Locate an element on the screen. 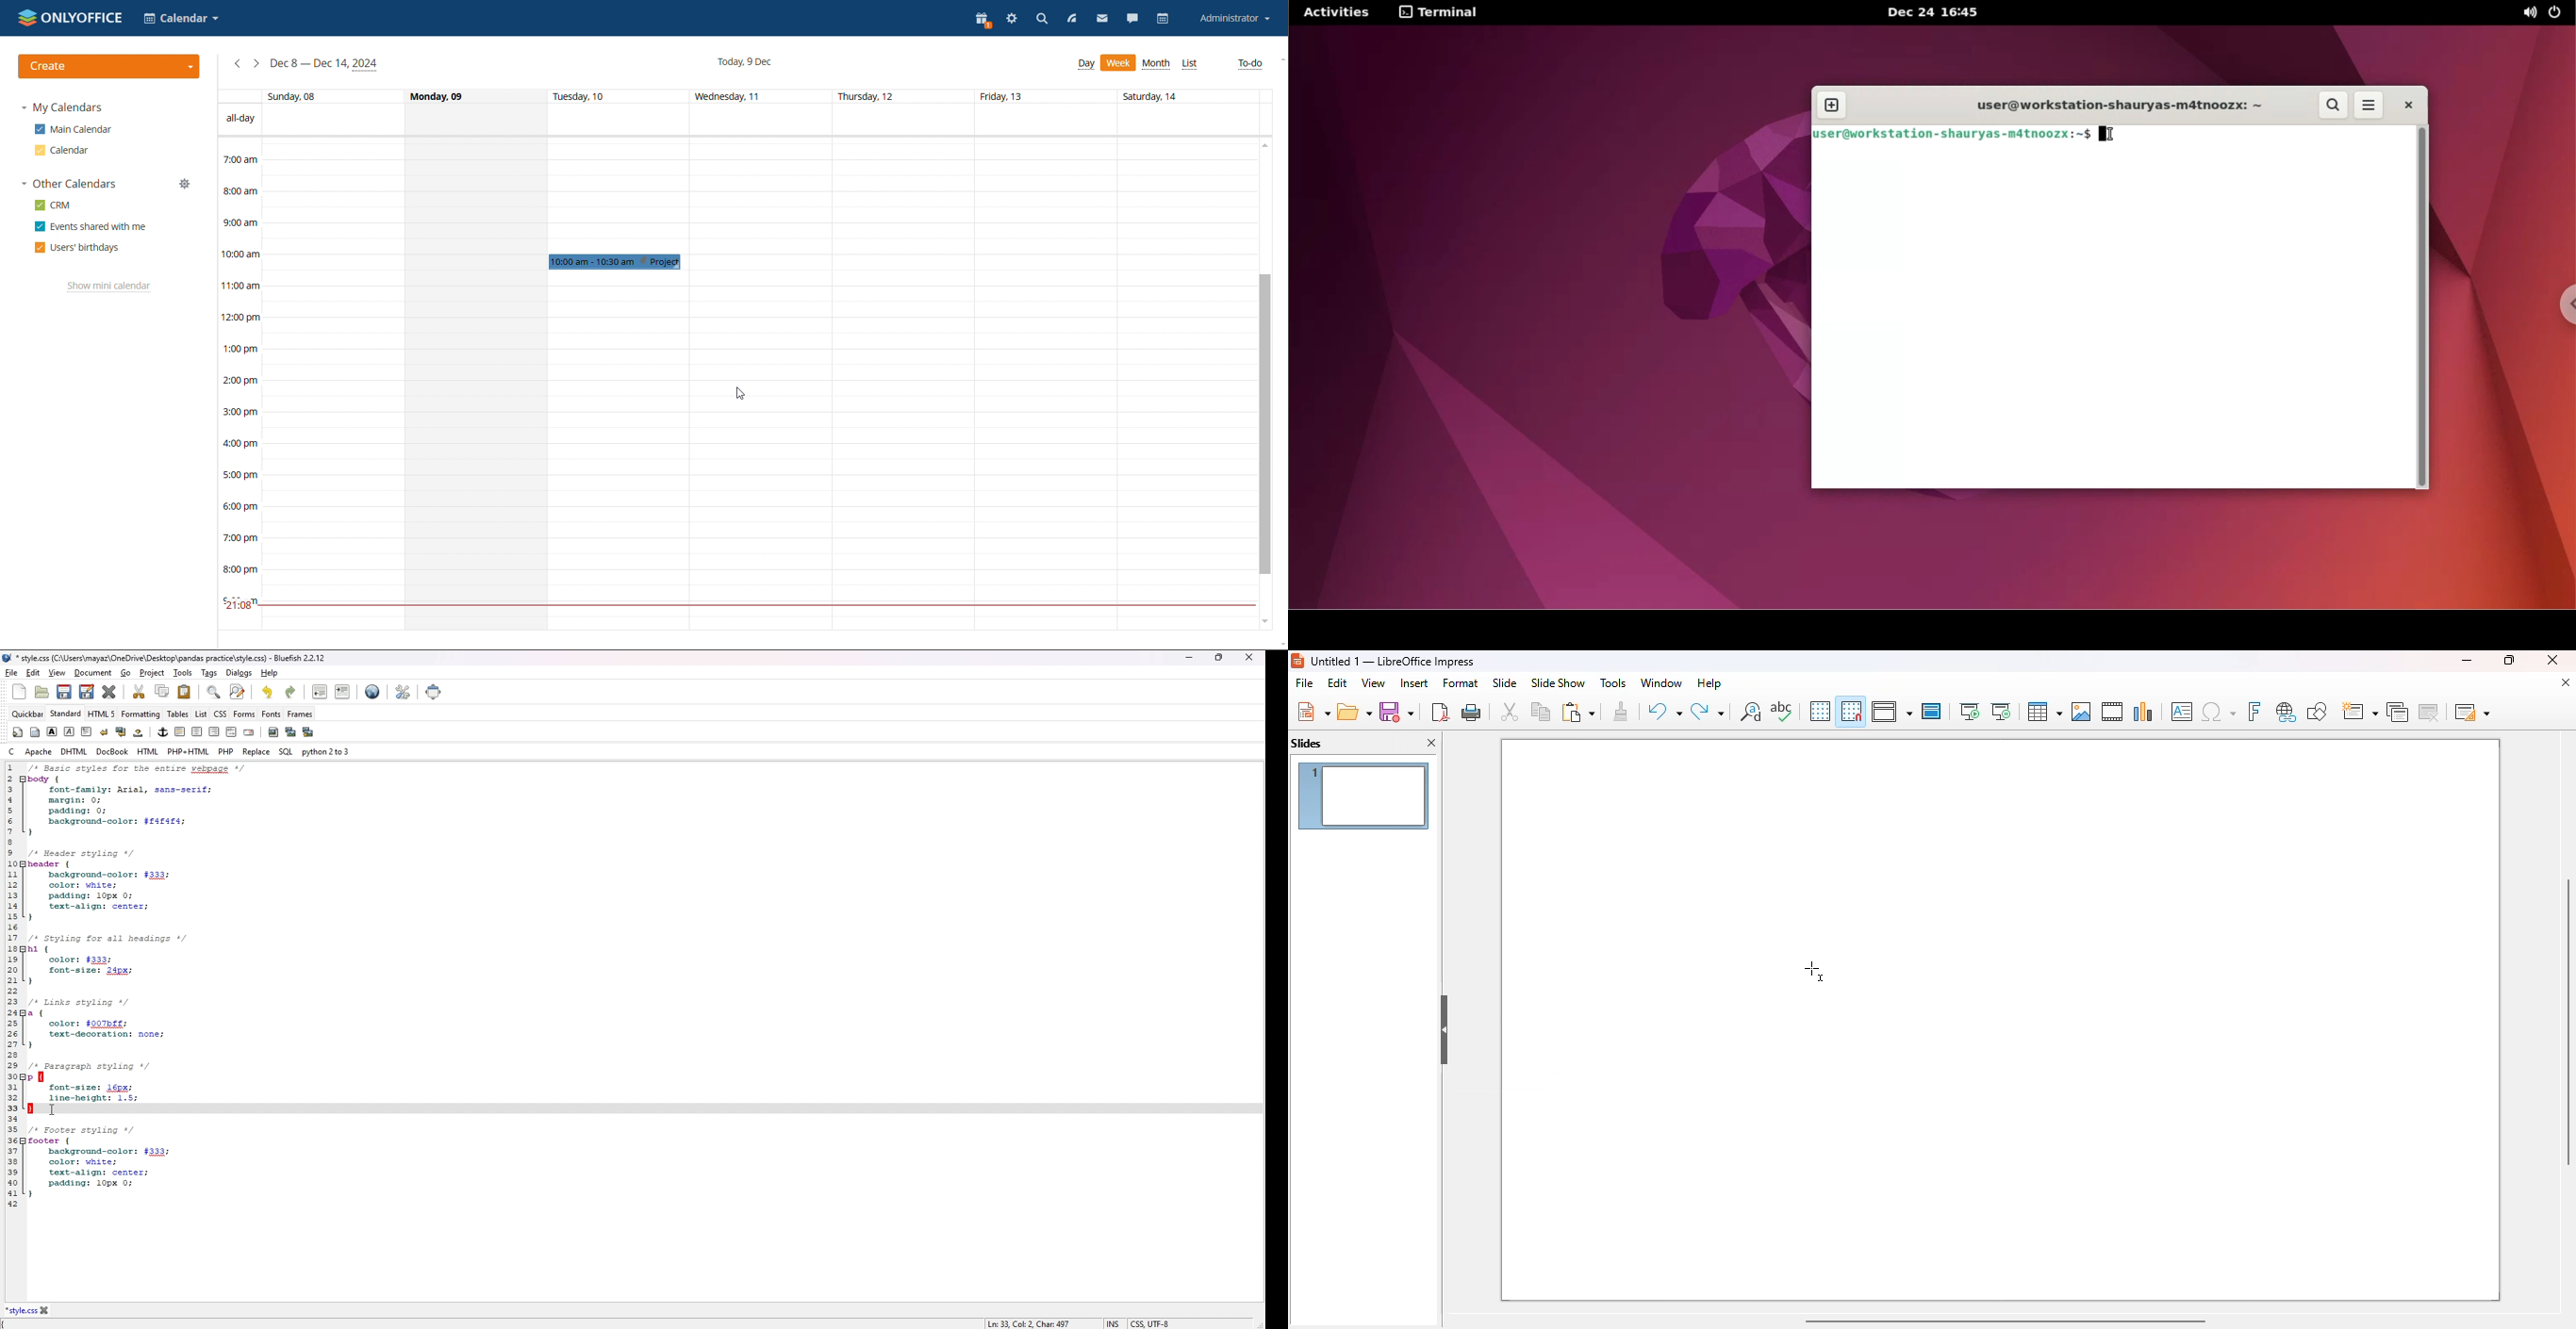 Image resolution: width=2576 pixels, height=1344 pixels. show draw functions is located at coordinates (2316, 711).